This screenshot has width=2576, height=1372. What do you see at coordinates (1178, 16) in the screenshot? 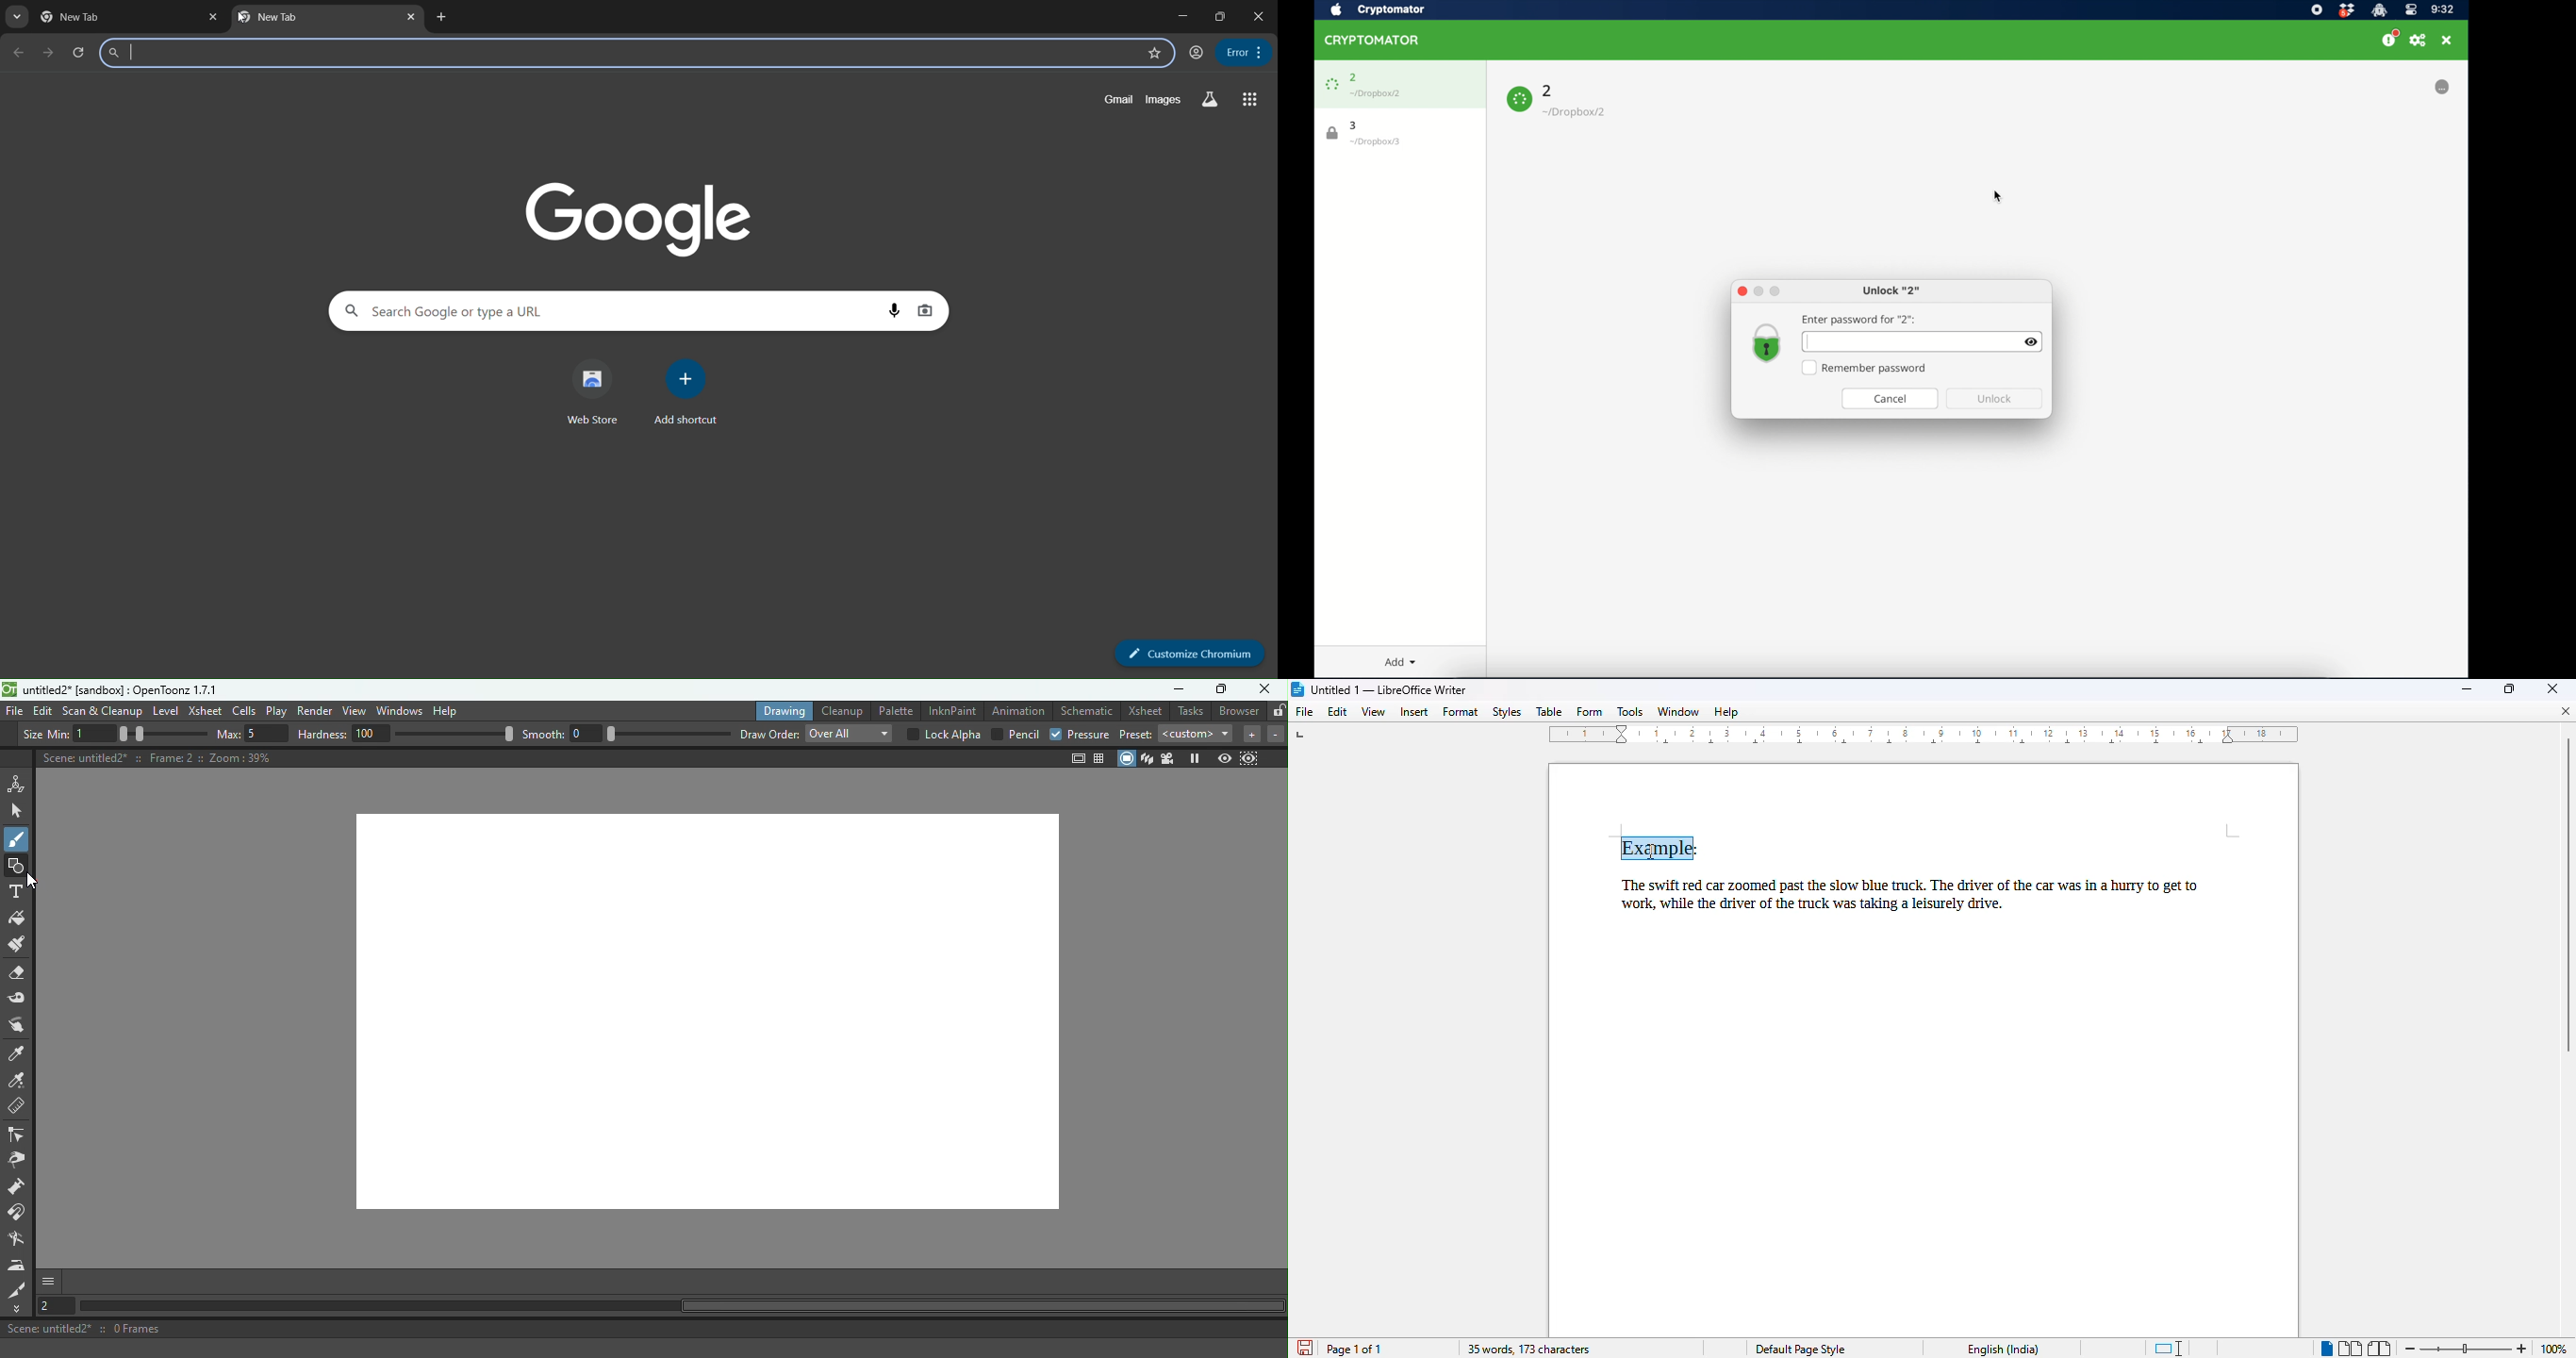
I see `minimize` at bounding box center [1178, 16].